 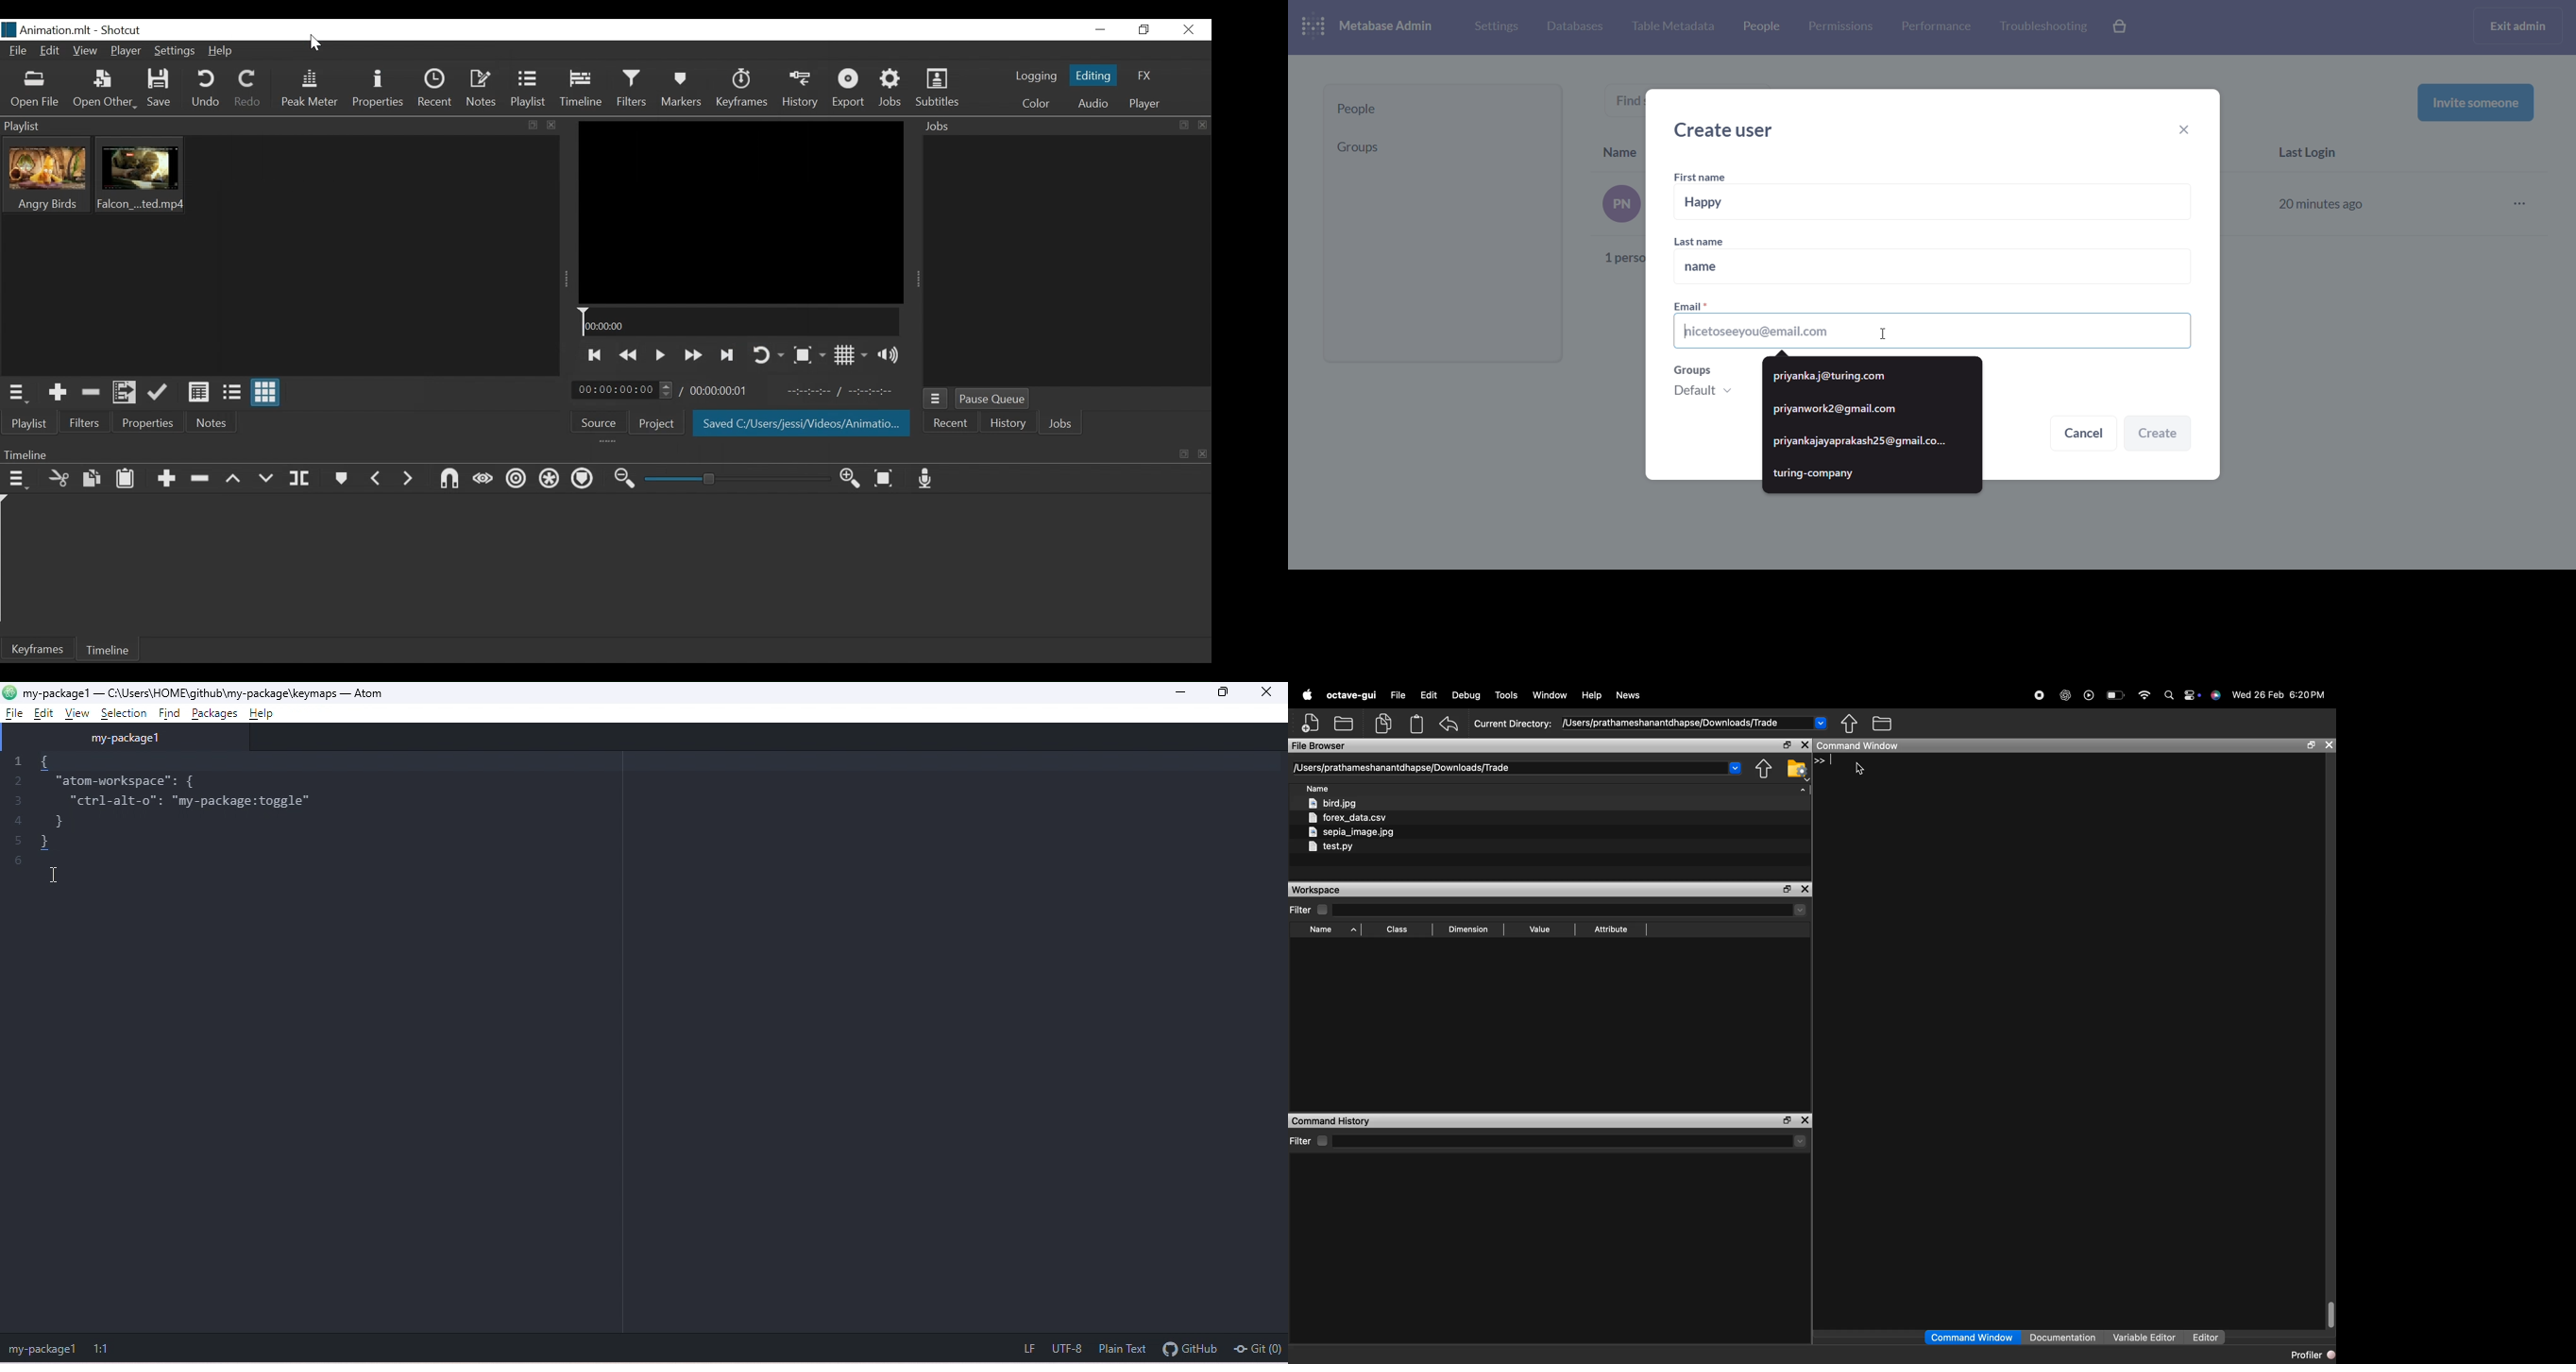 I want to click on Color, so click(x=1036, y=104).